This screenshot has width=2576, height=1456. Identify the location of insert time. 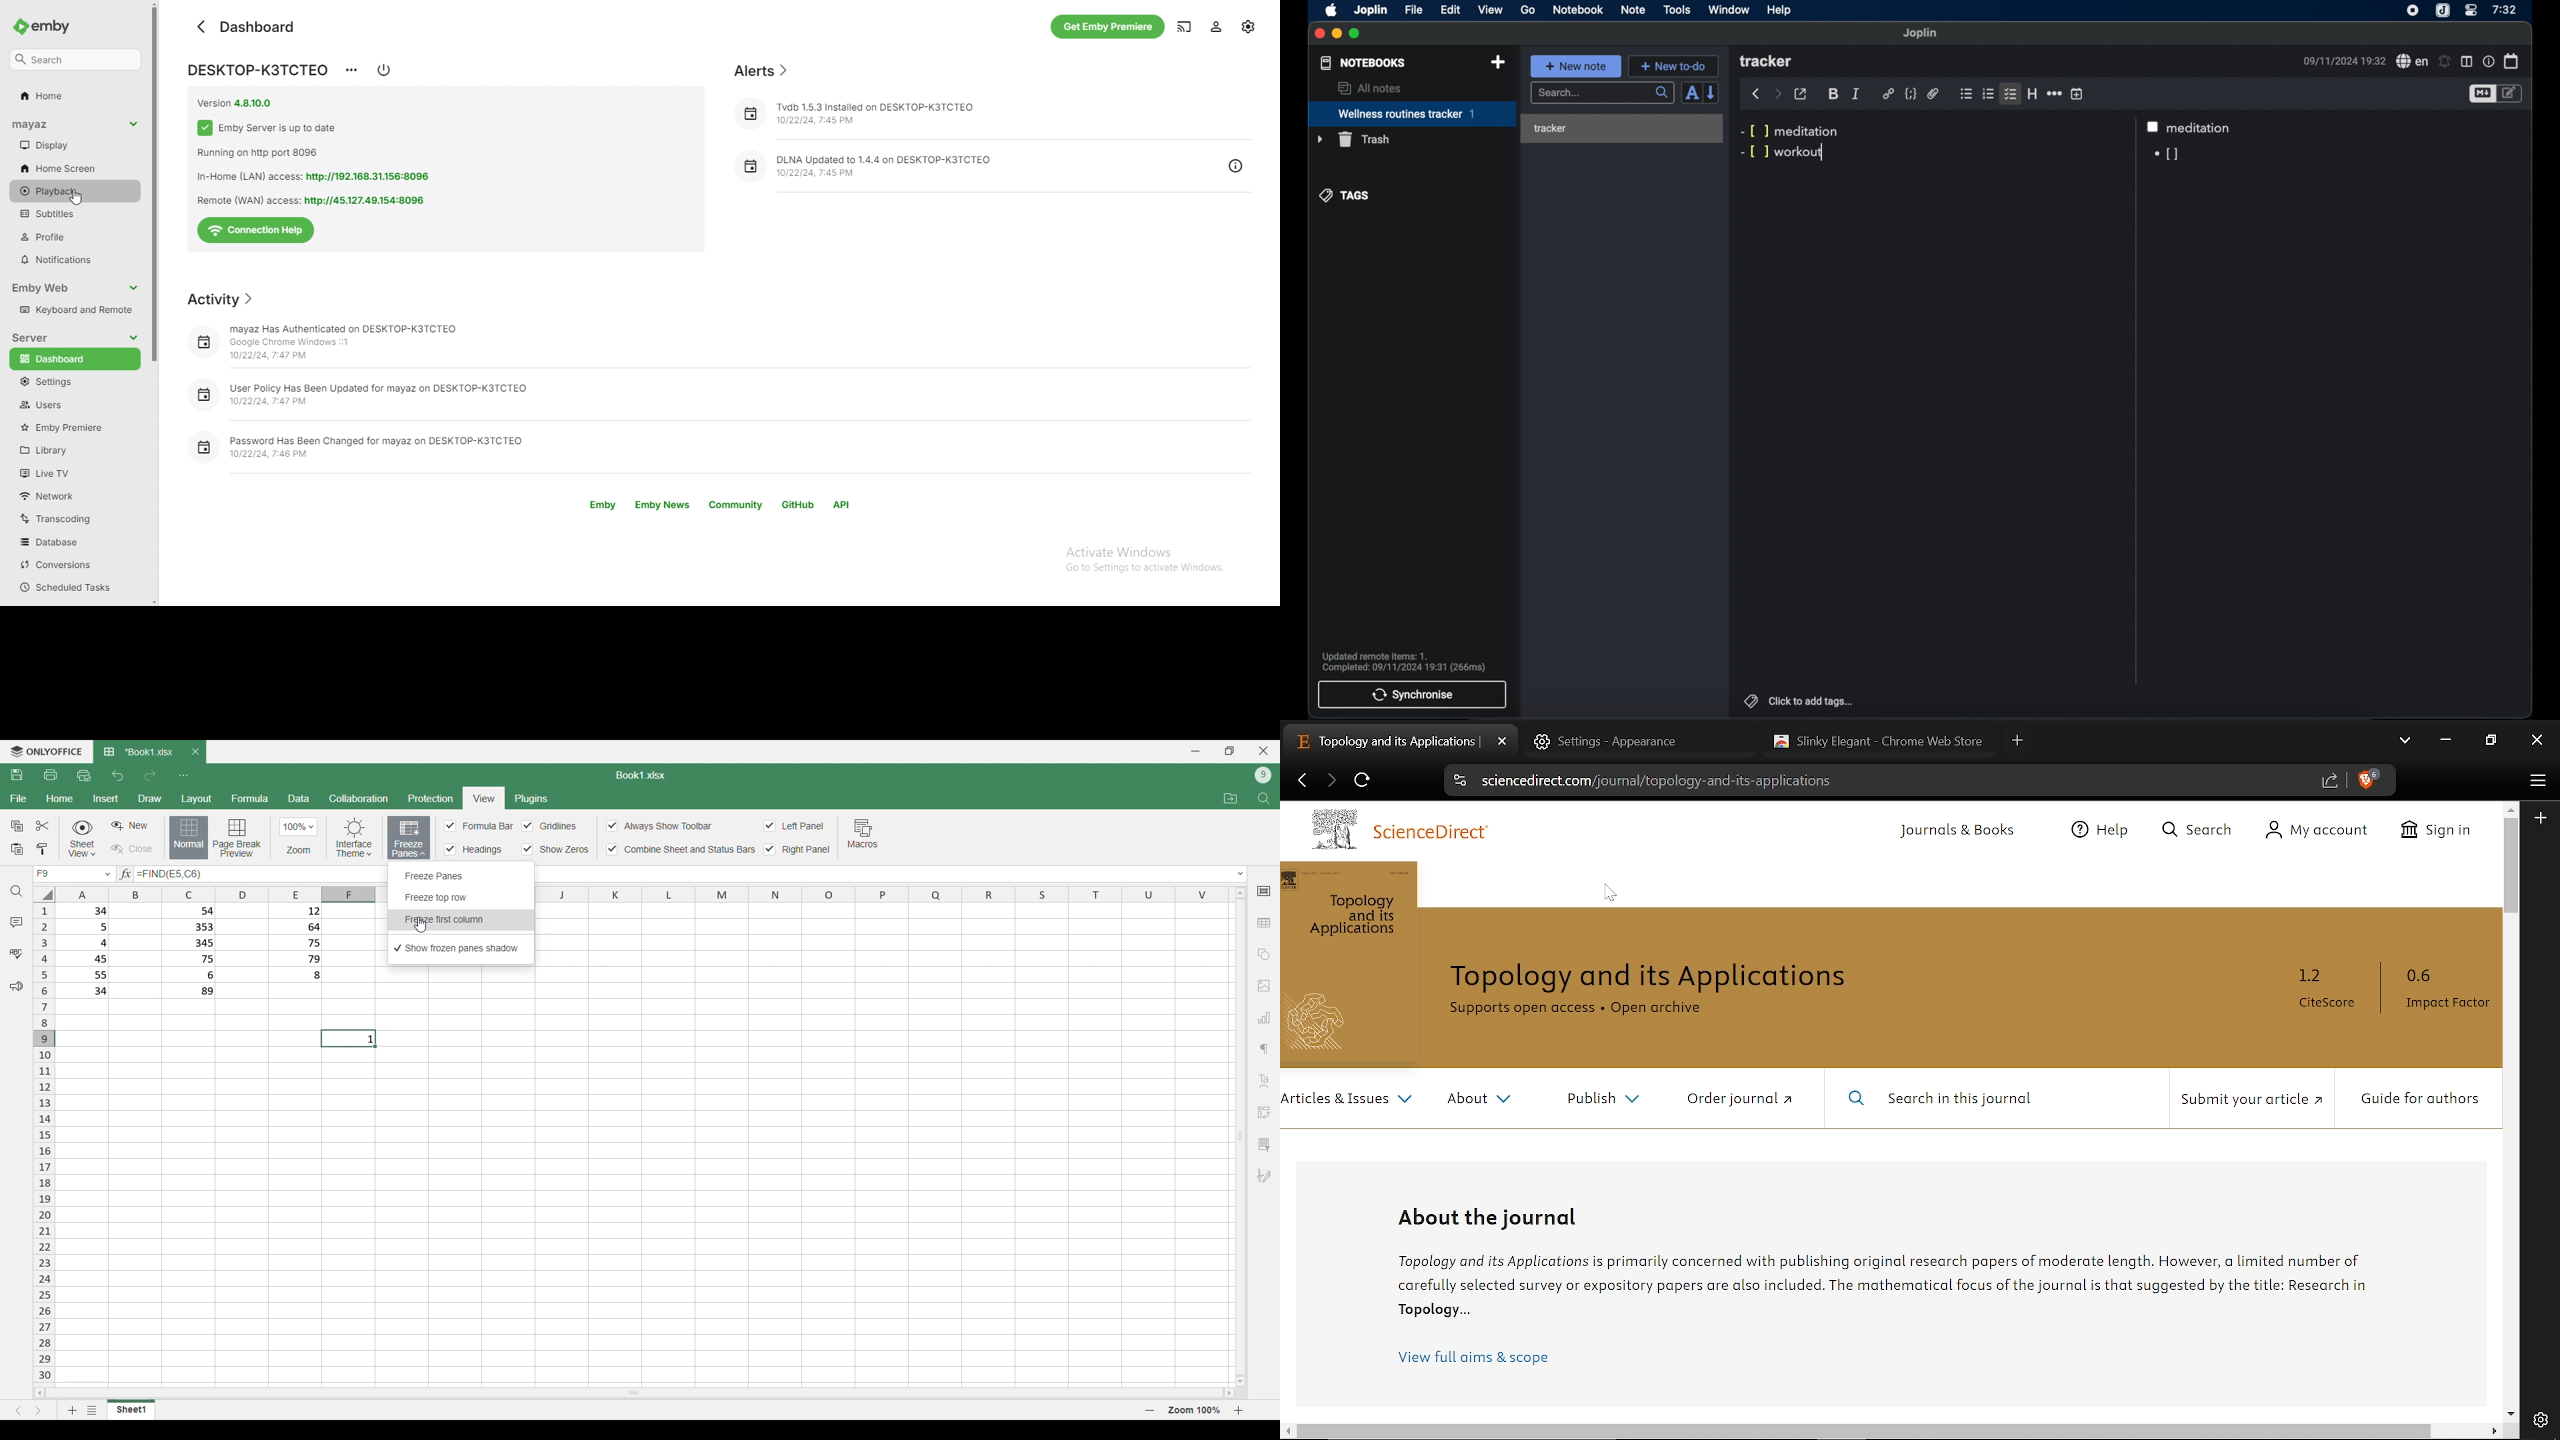
(2077, 93).